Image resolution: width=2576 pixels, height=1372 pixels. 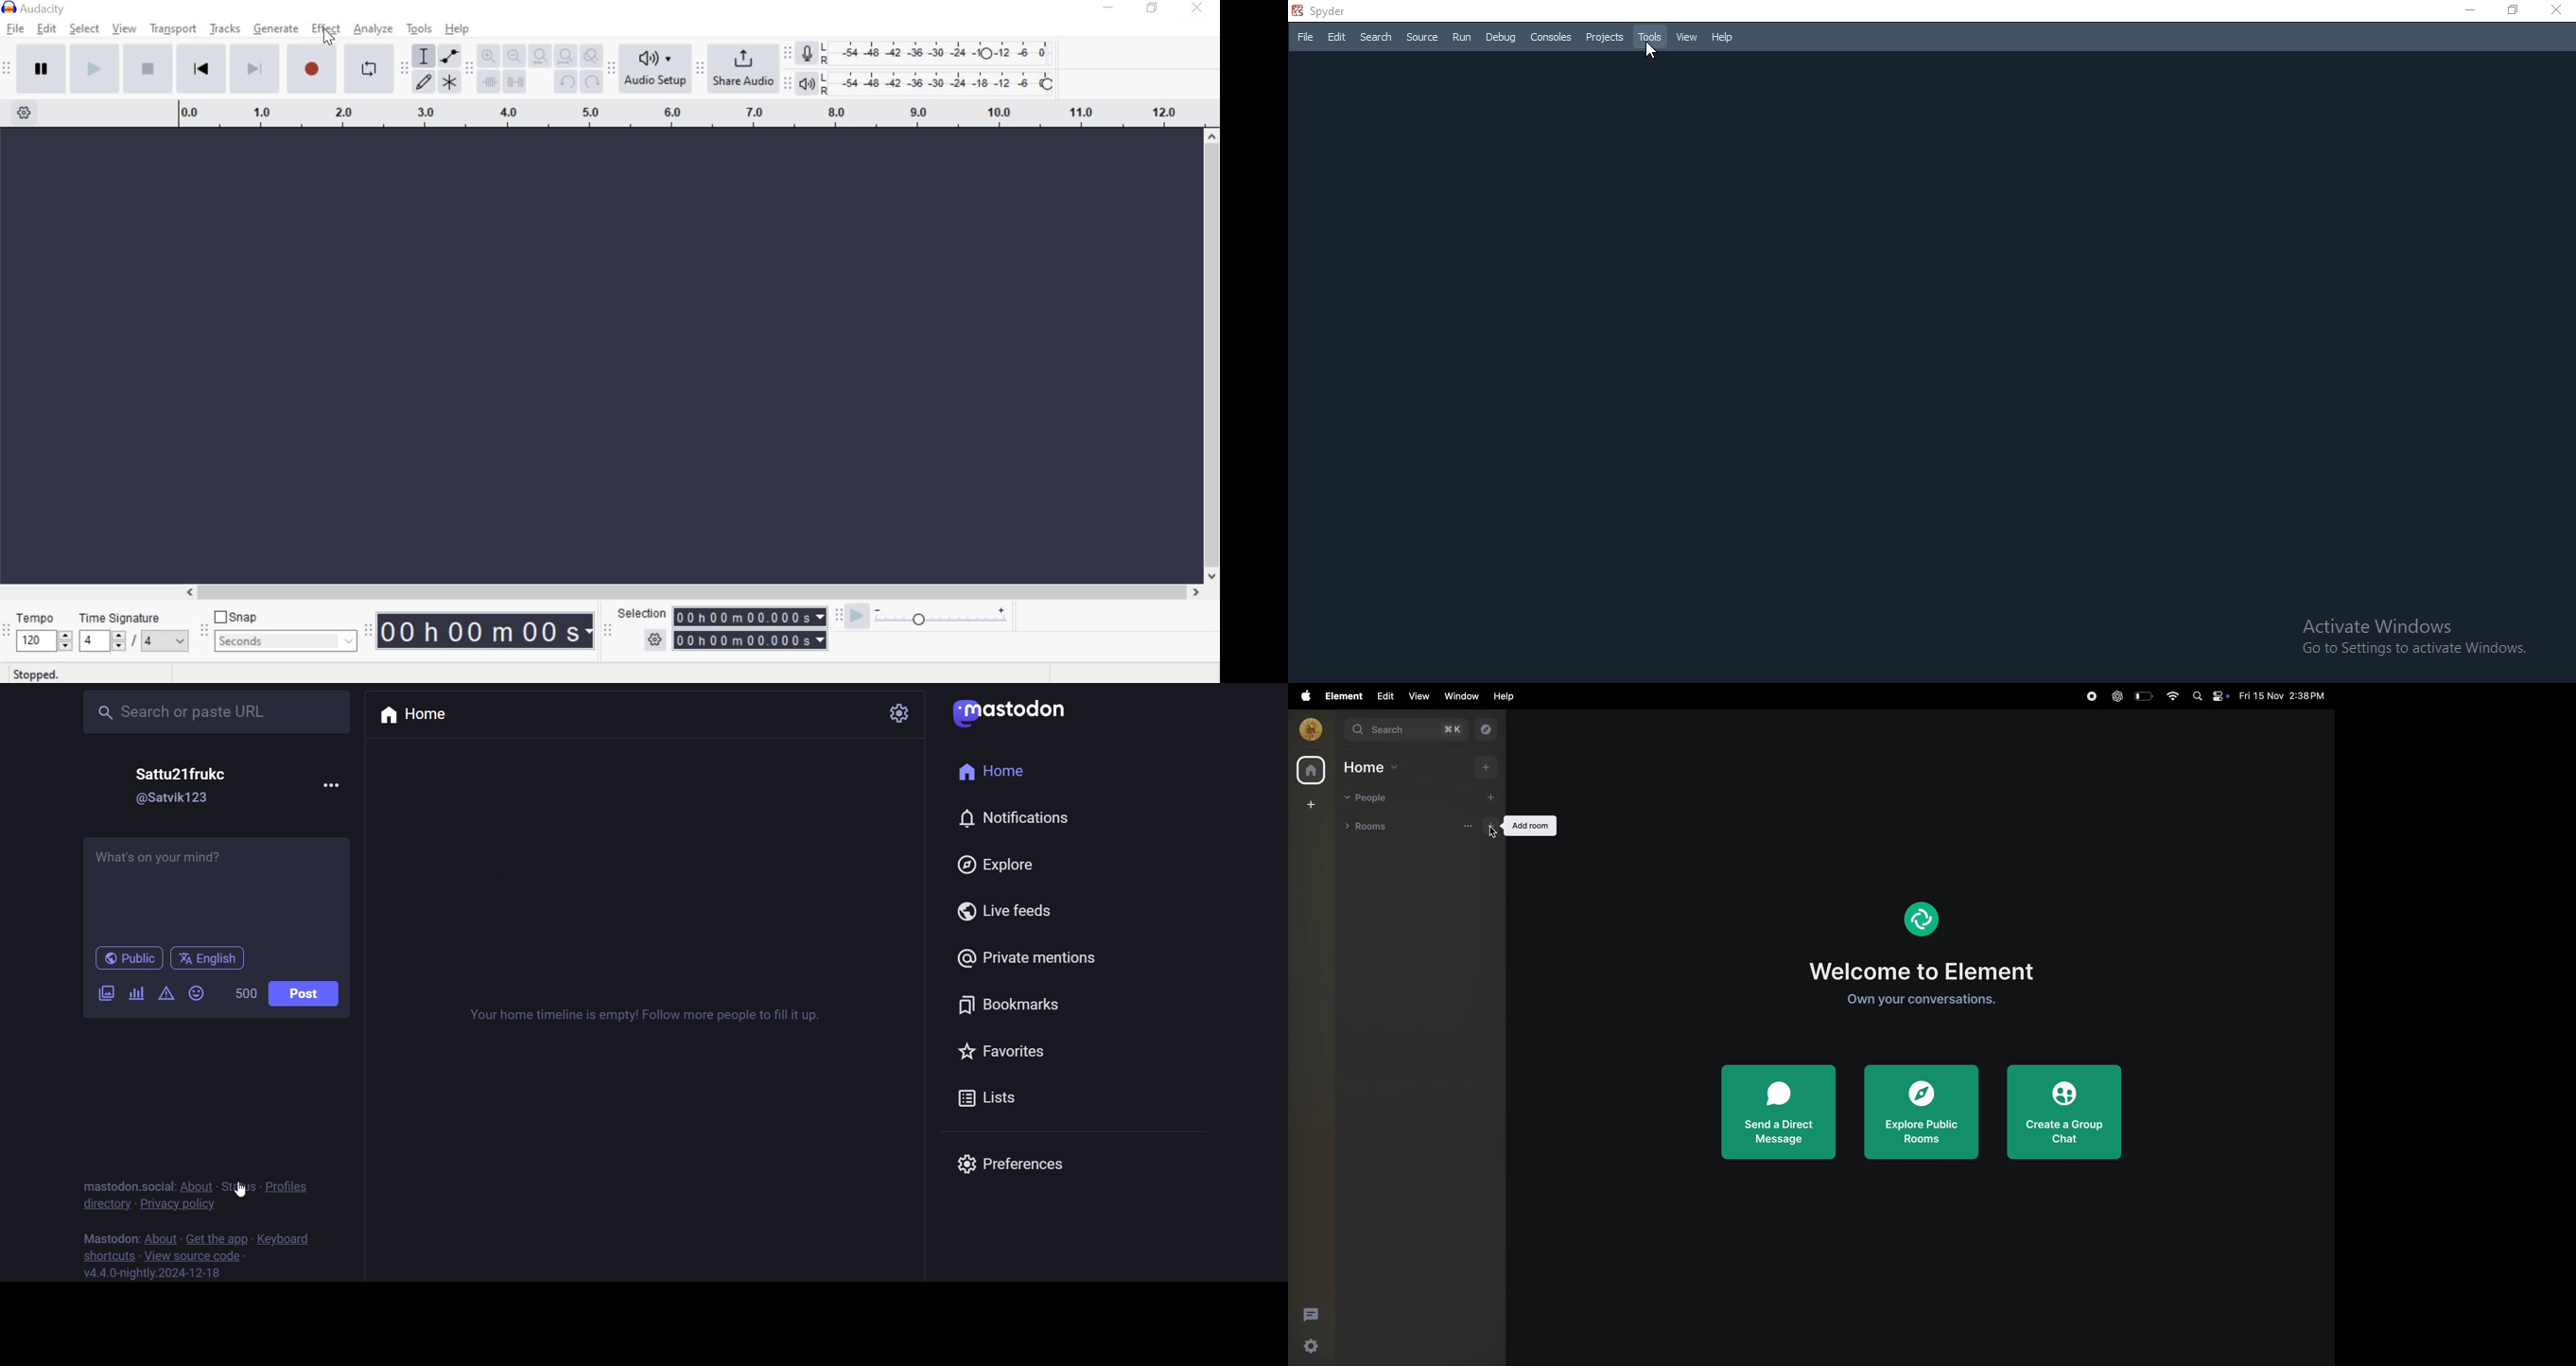 What do you see at coordinates (809, 54) in the screenshot?
I see `Record meter` at bounding box center [809, 54].